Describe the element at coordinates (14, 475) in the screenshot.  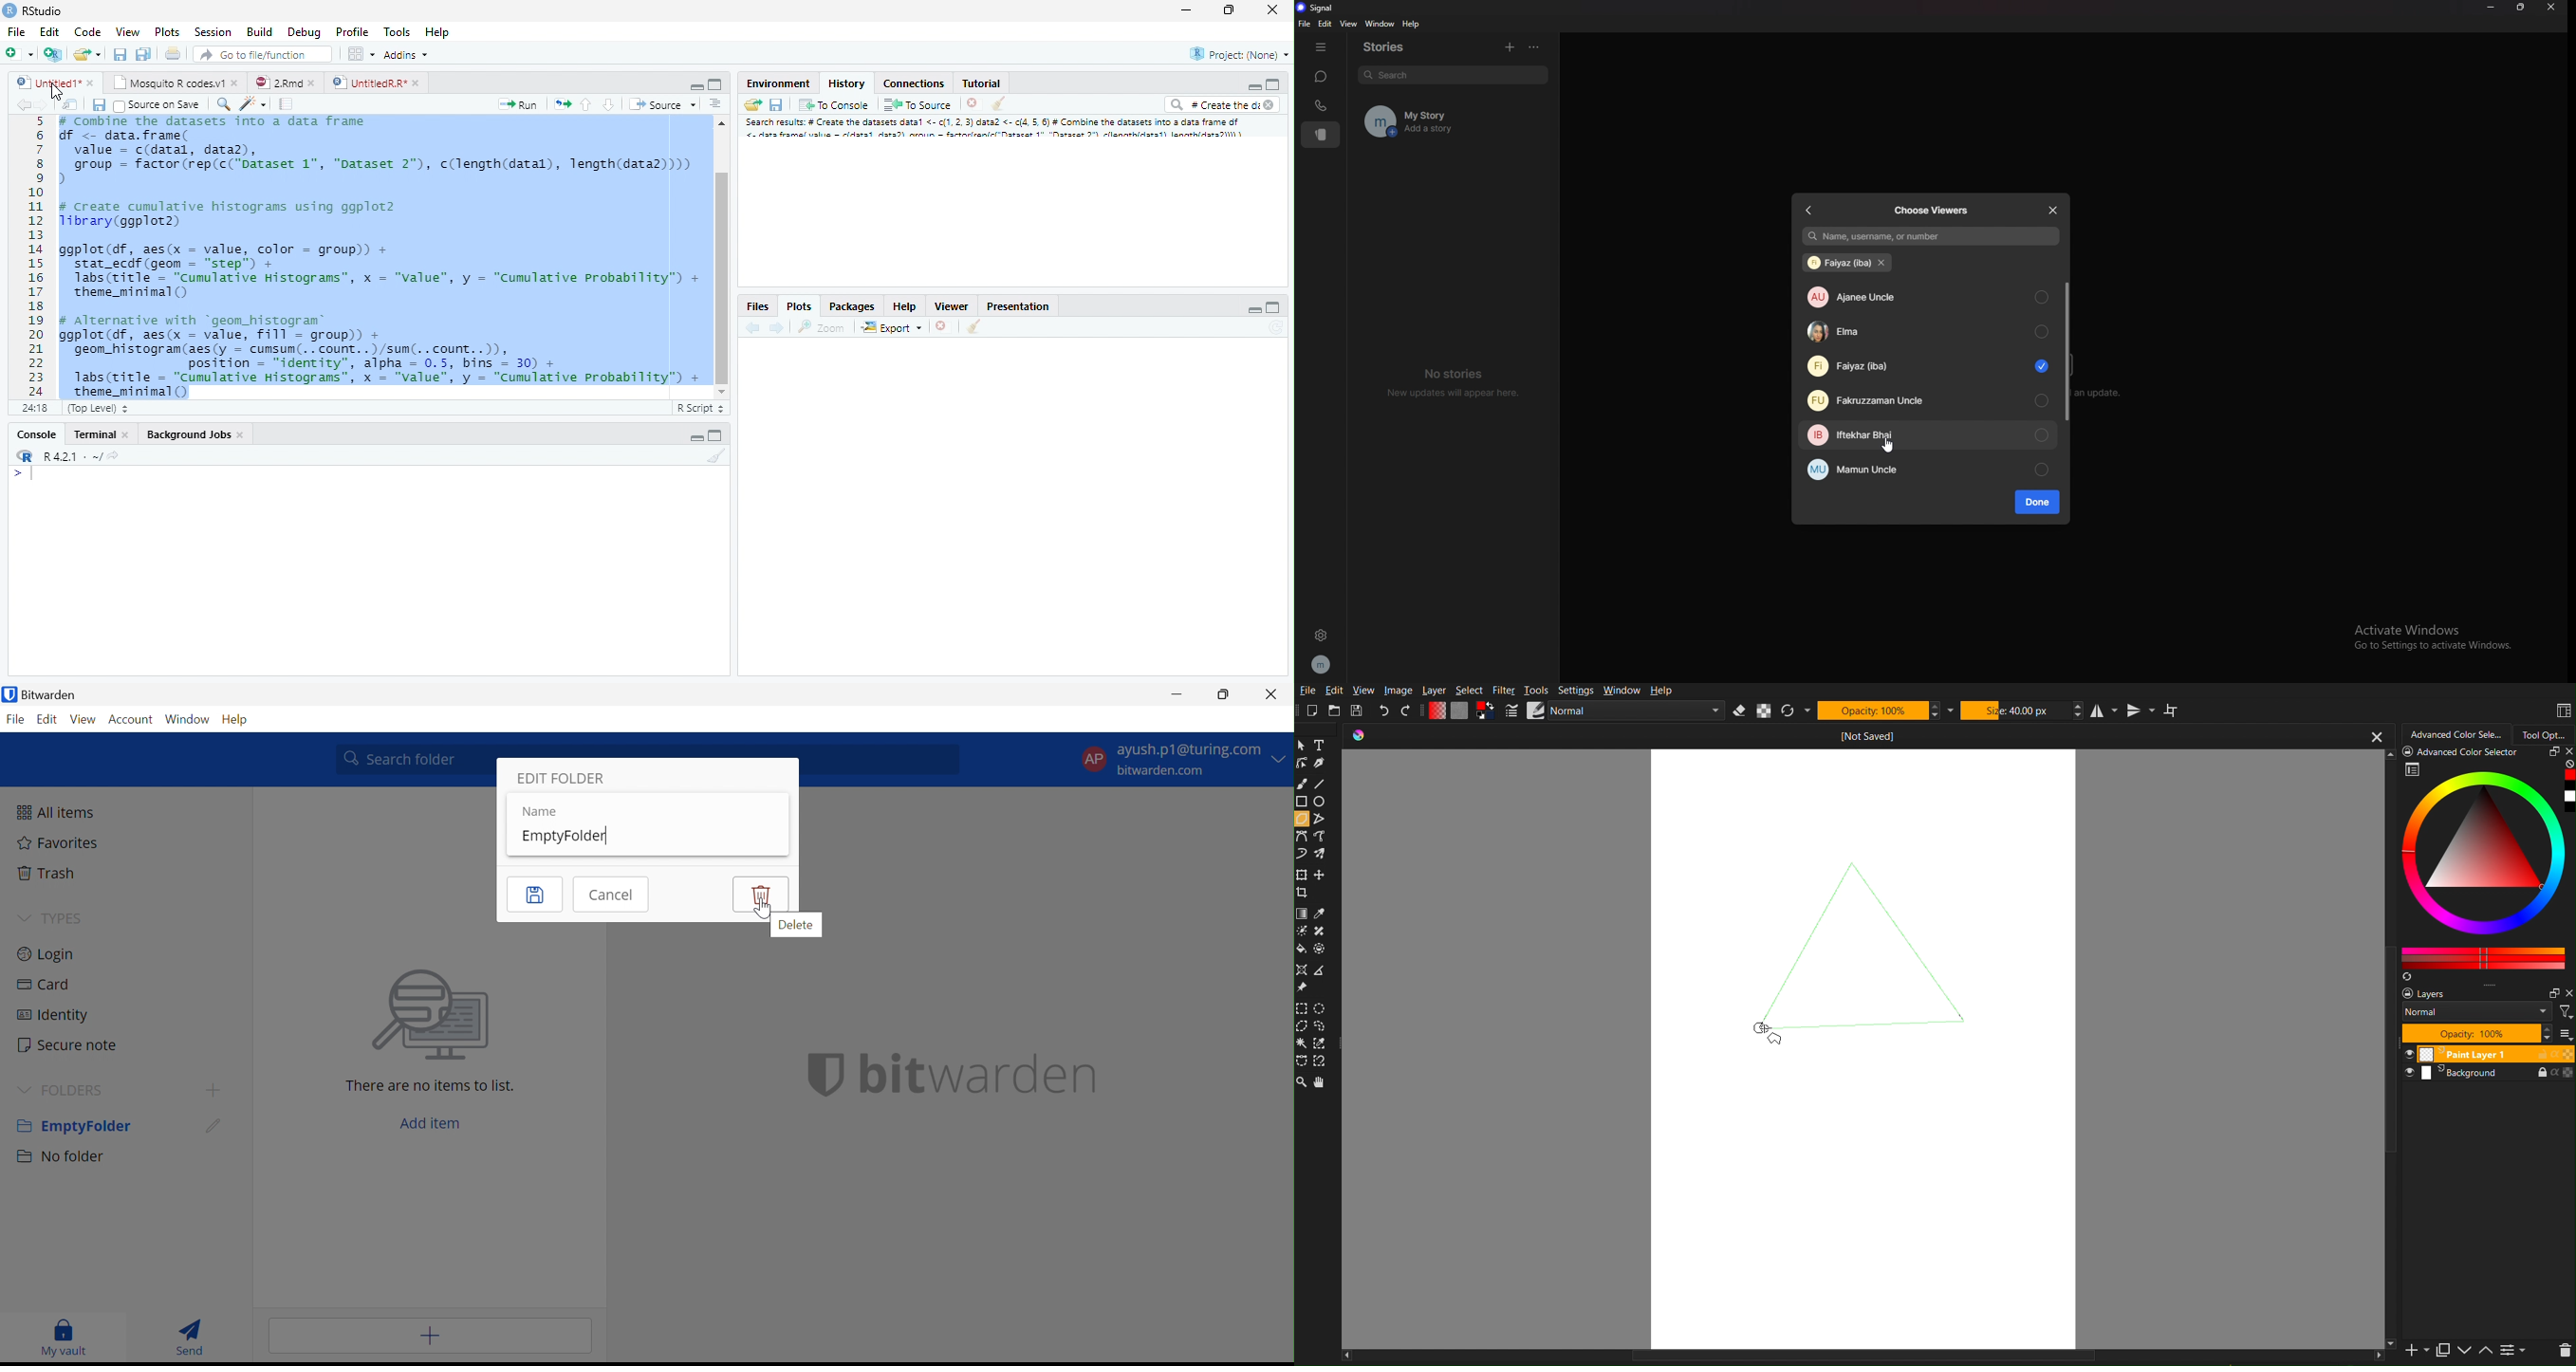
I see `>` at that location.